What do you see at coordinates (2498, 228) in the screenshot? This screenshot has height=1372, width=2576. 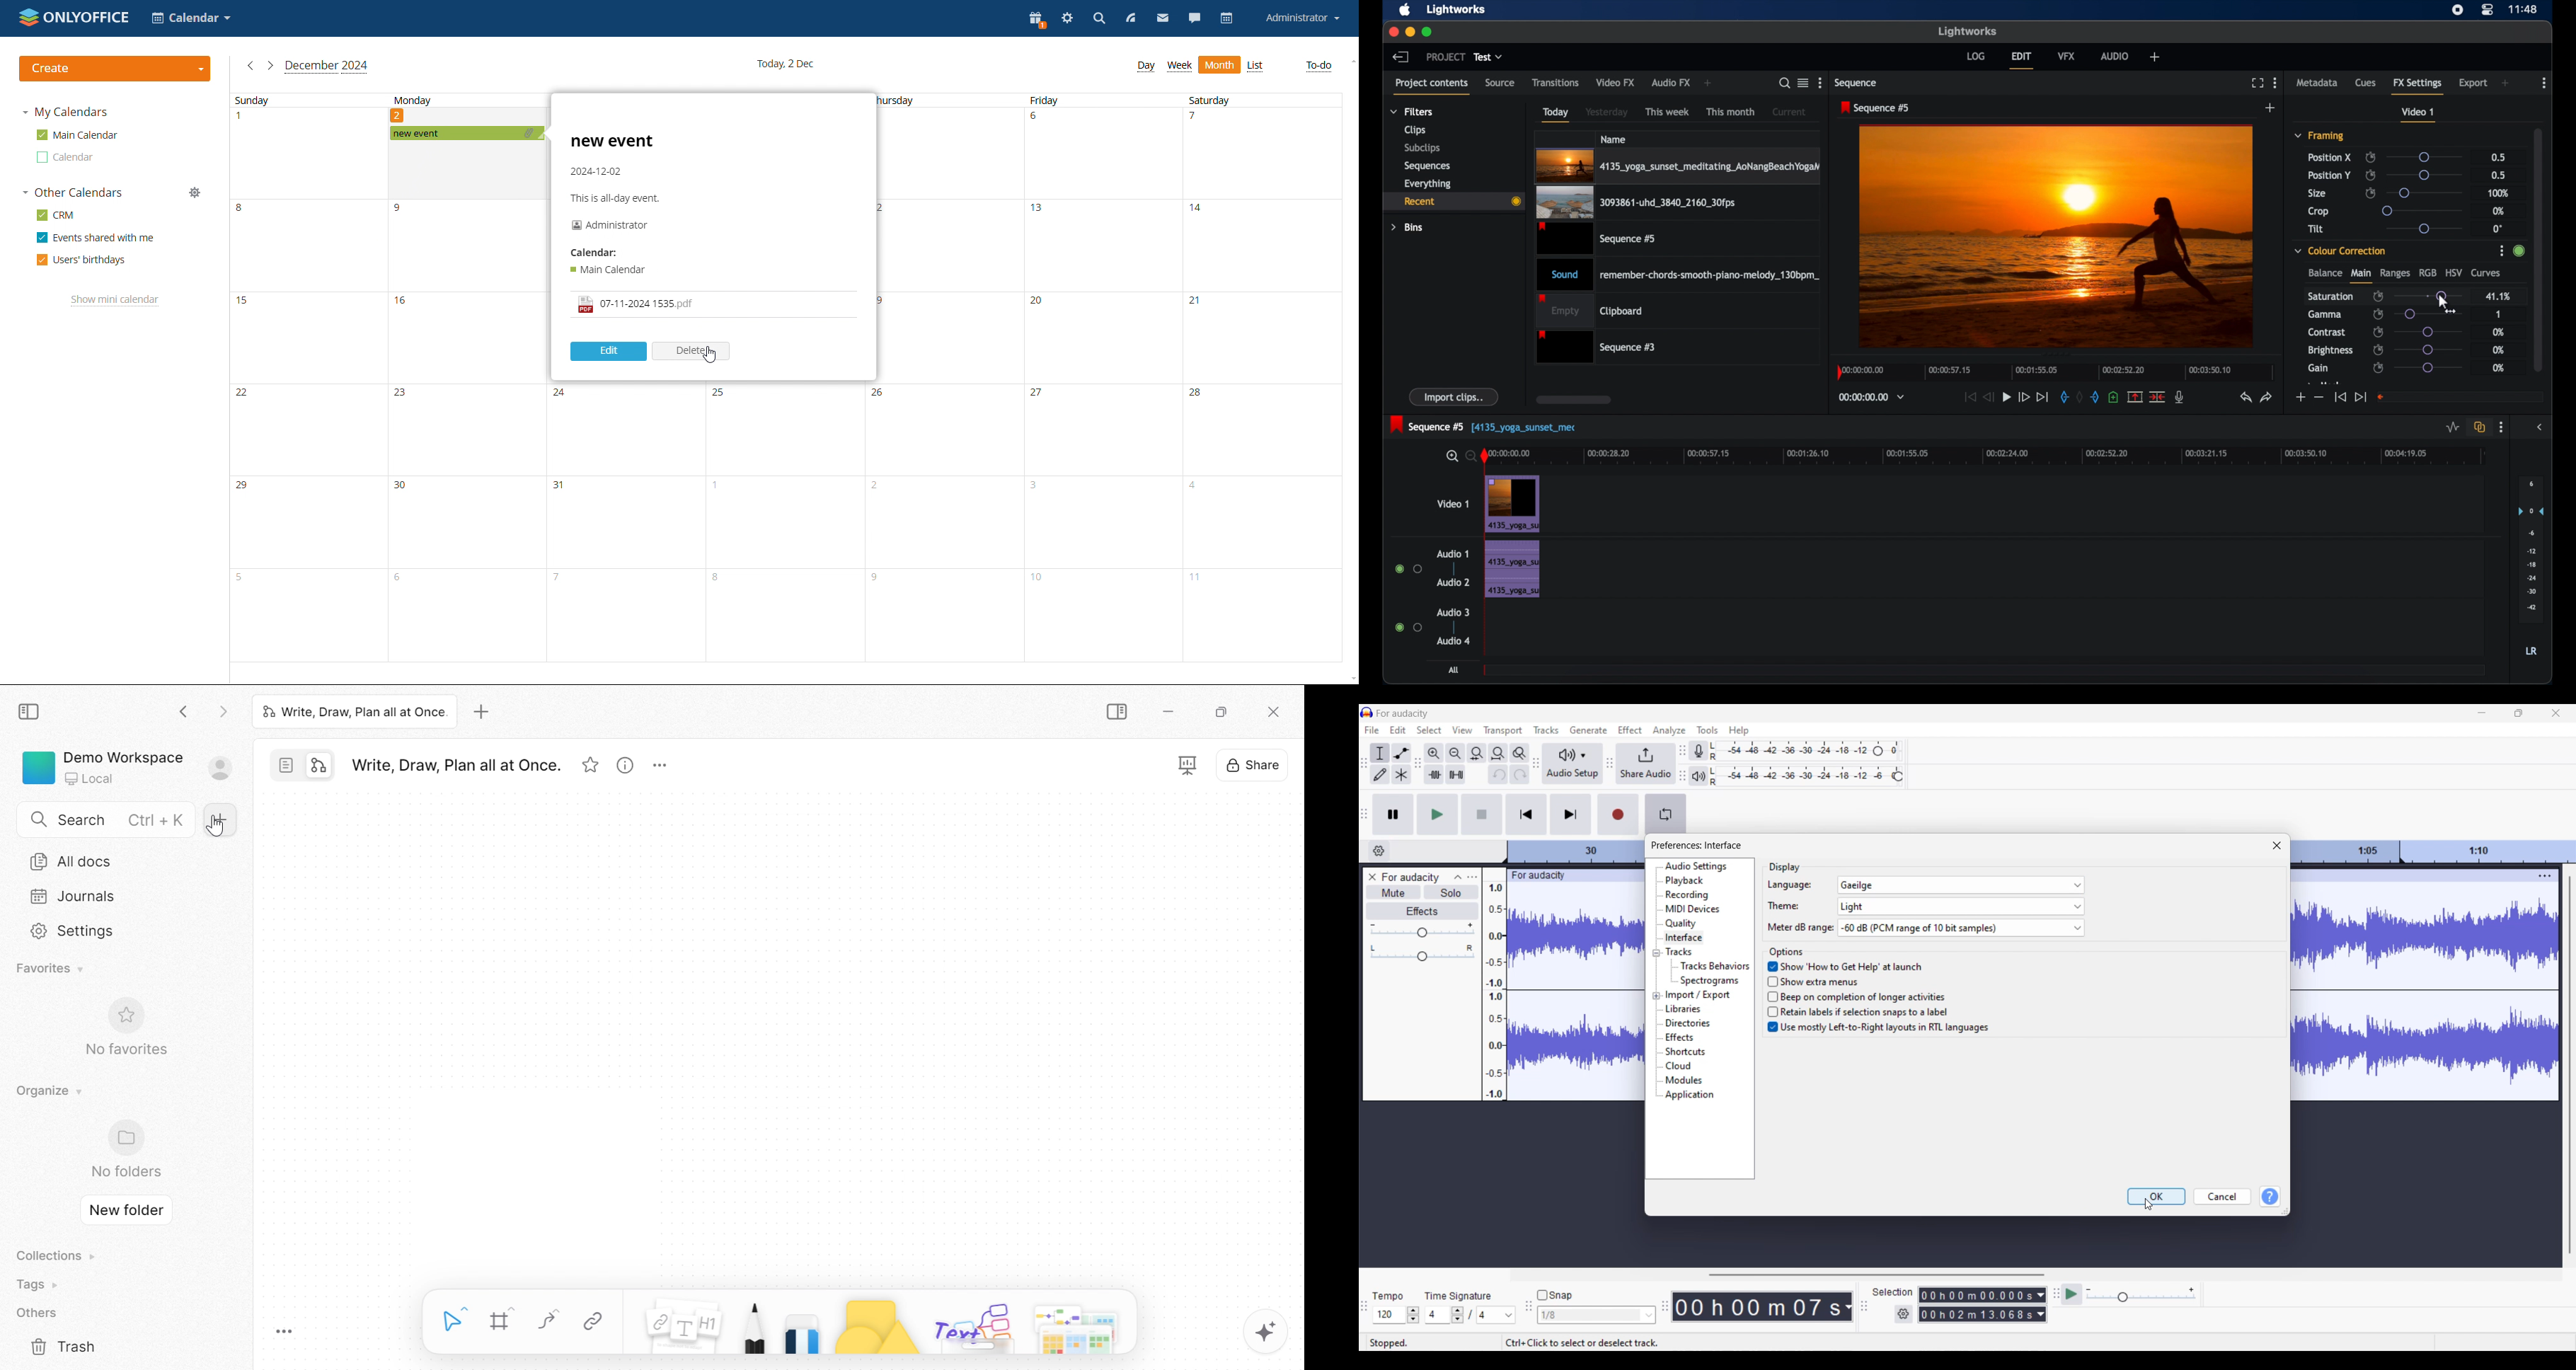 I see `0` at bounding box center [2498, 228].